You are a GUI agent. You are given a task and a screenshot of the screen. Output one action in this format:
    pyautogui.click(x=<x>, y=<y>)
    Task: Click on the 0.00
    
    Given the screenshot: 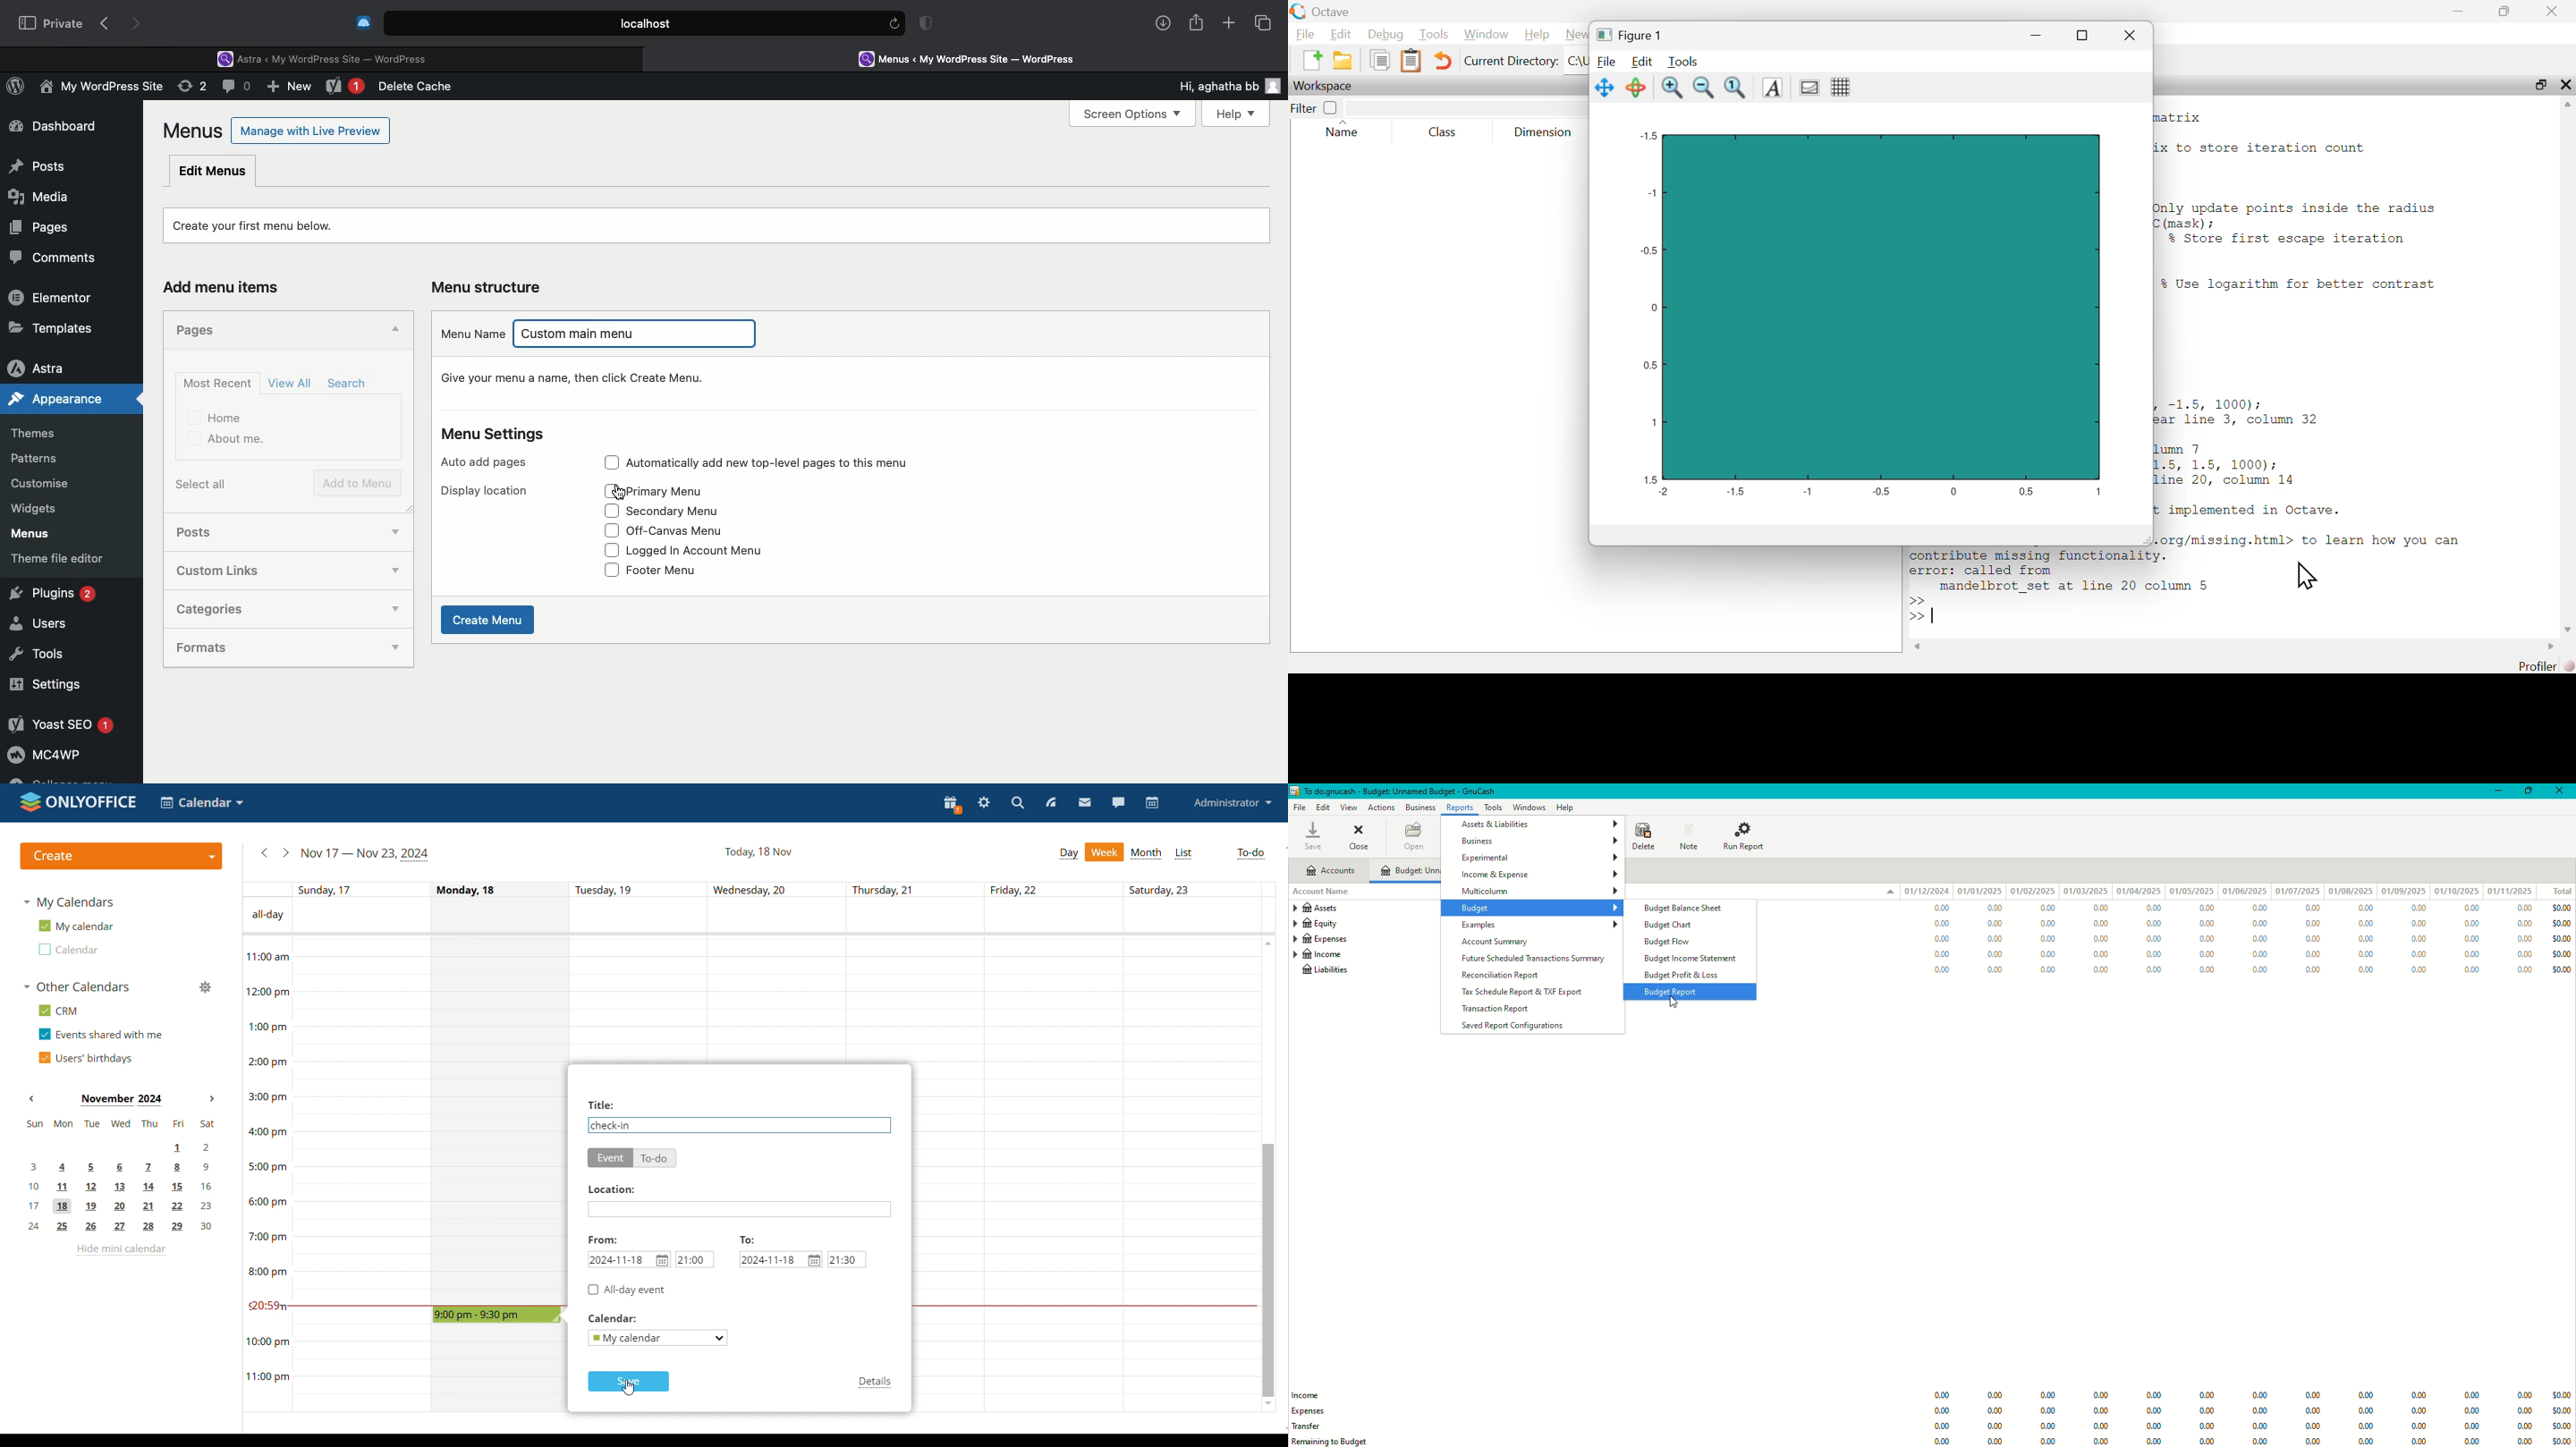 What is the action you would take?
    pyautogui.click(x=2101, y=1411)
    